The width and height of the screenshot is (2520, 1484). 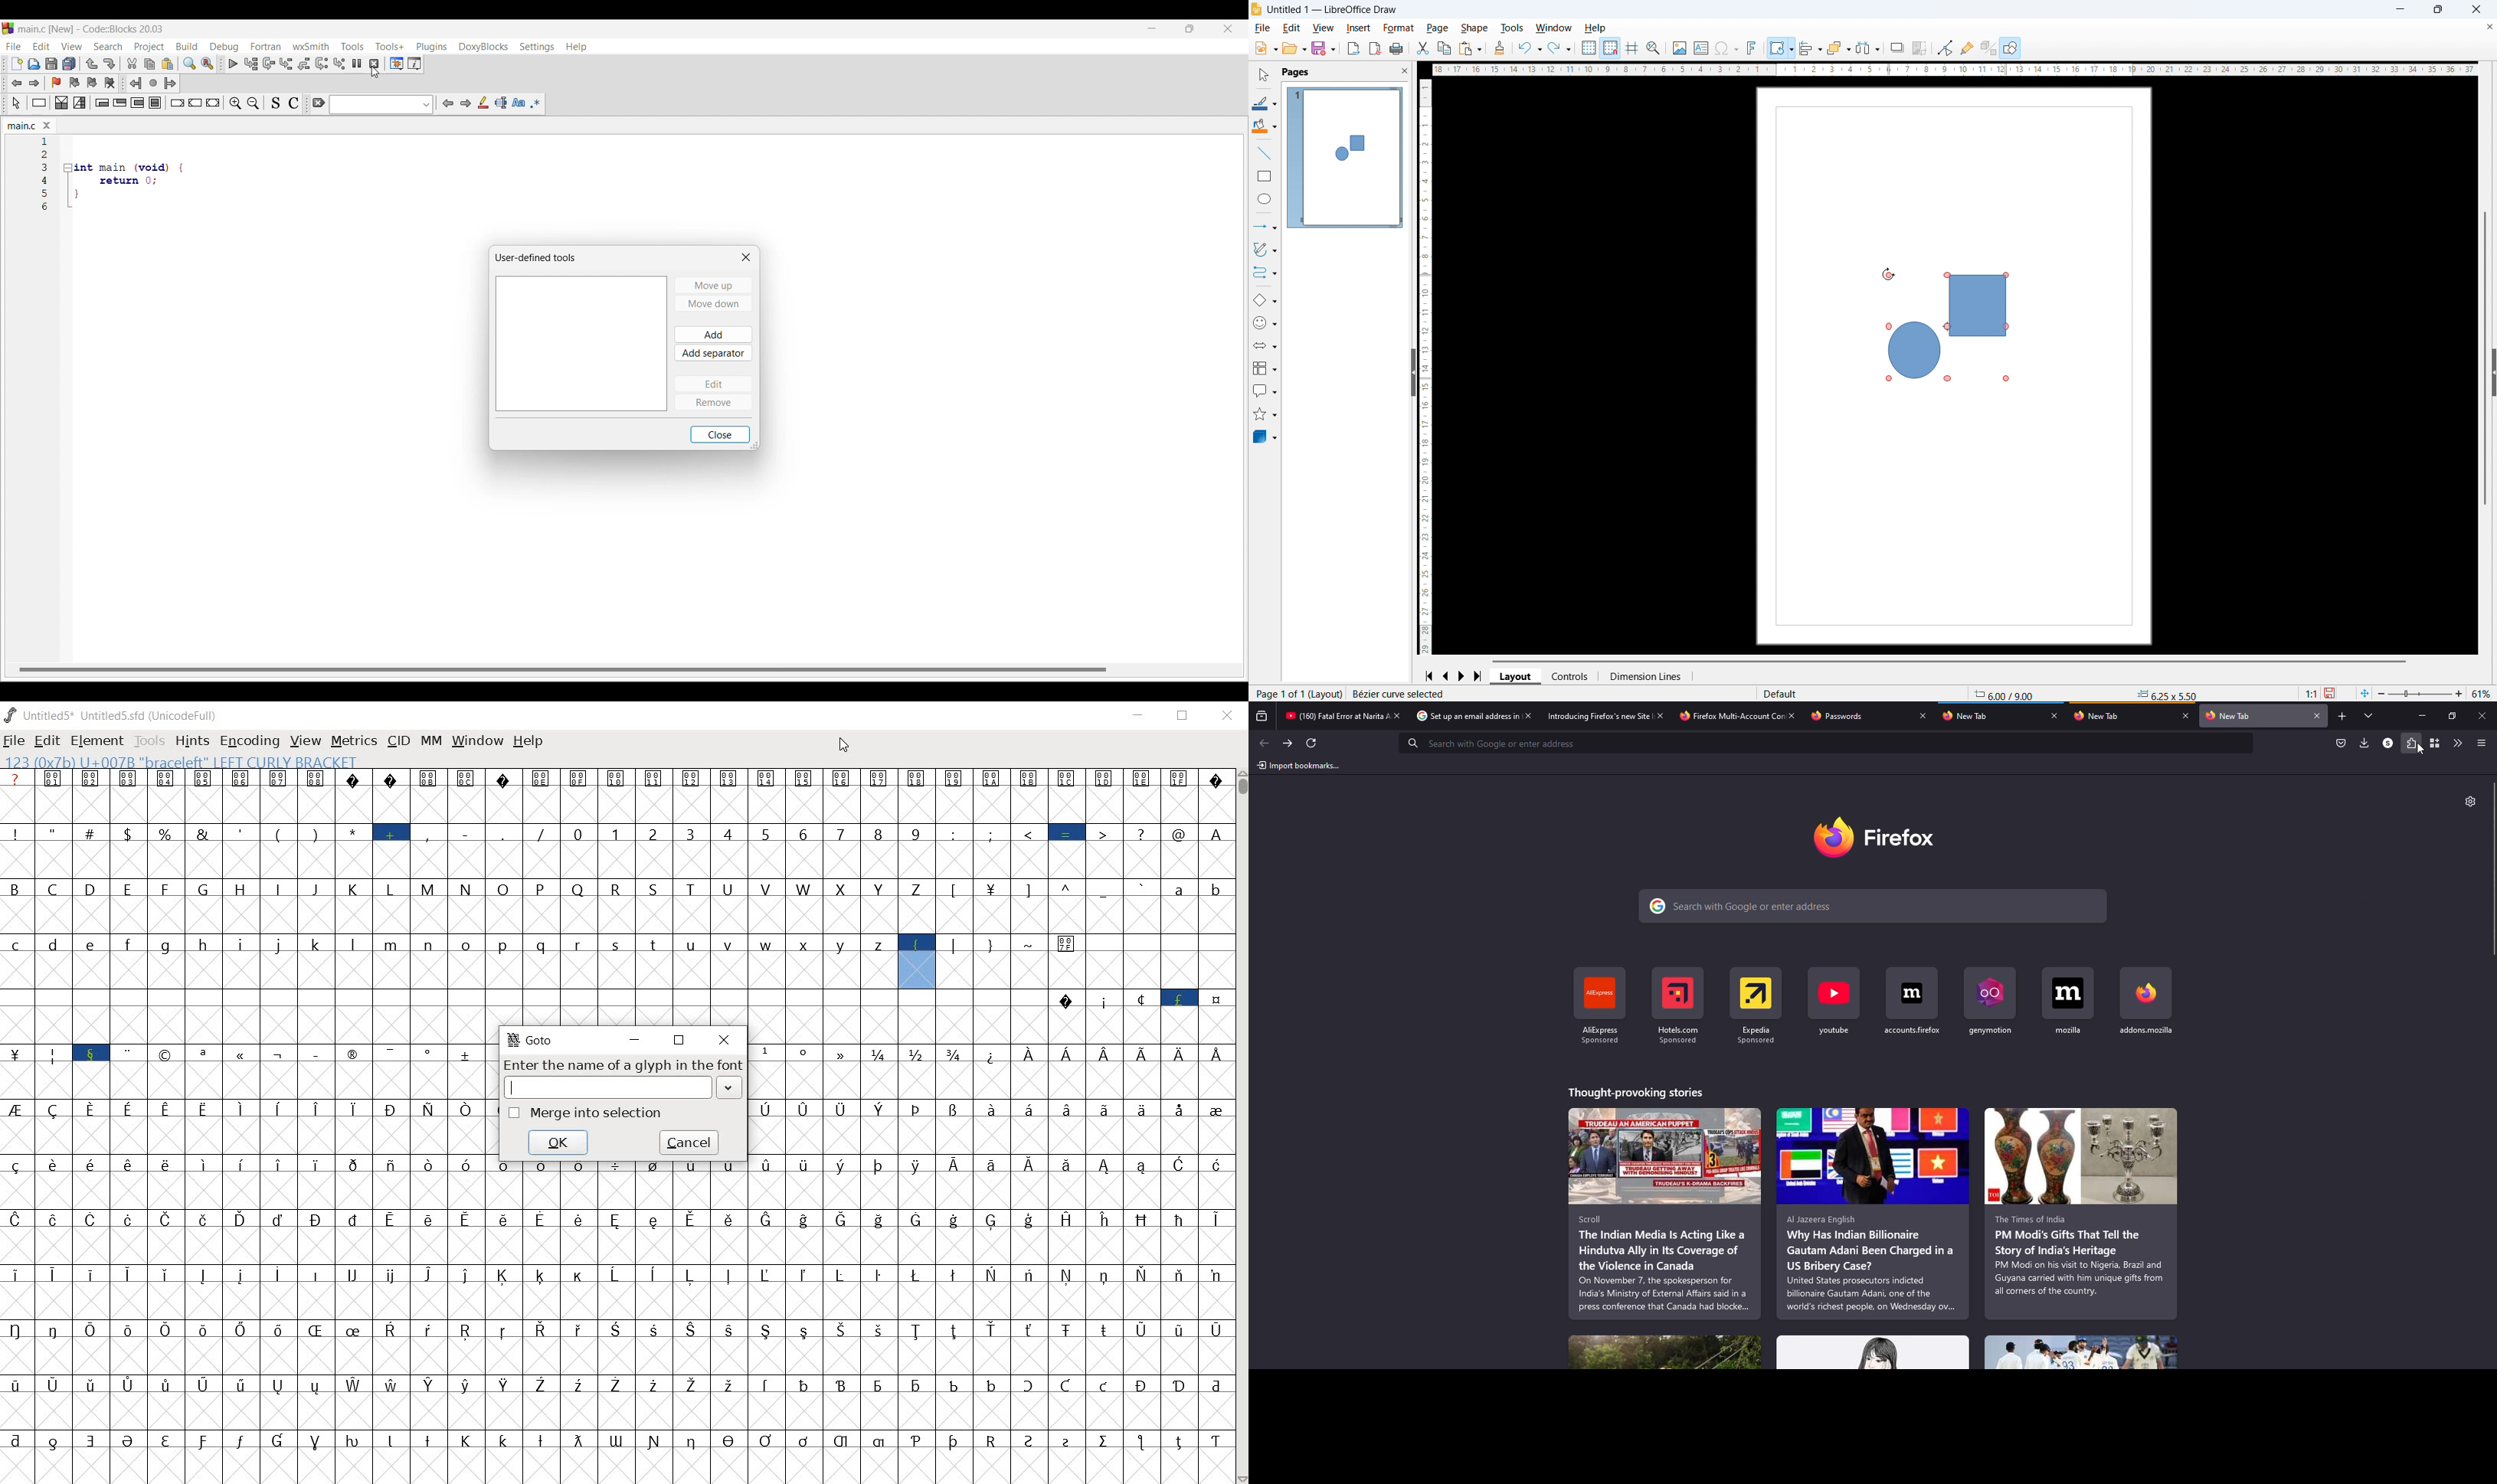 I want to click on METRICS, so click(x=353, y=742).